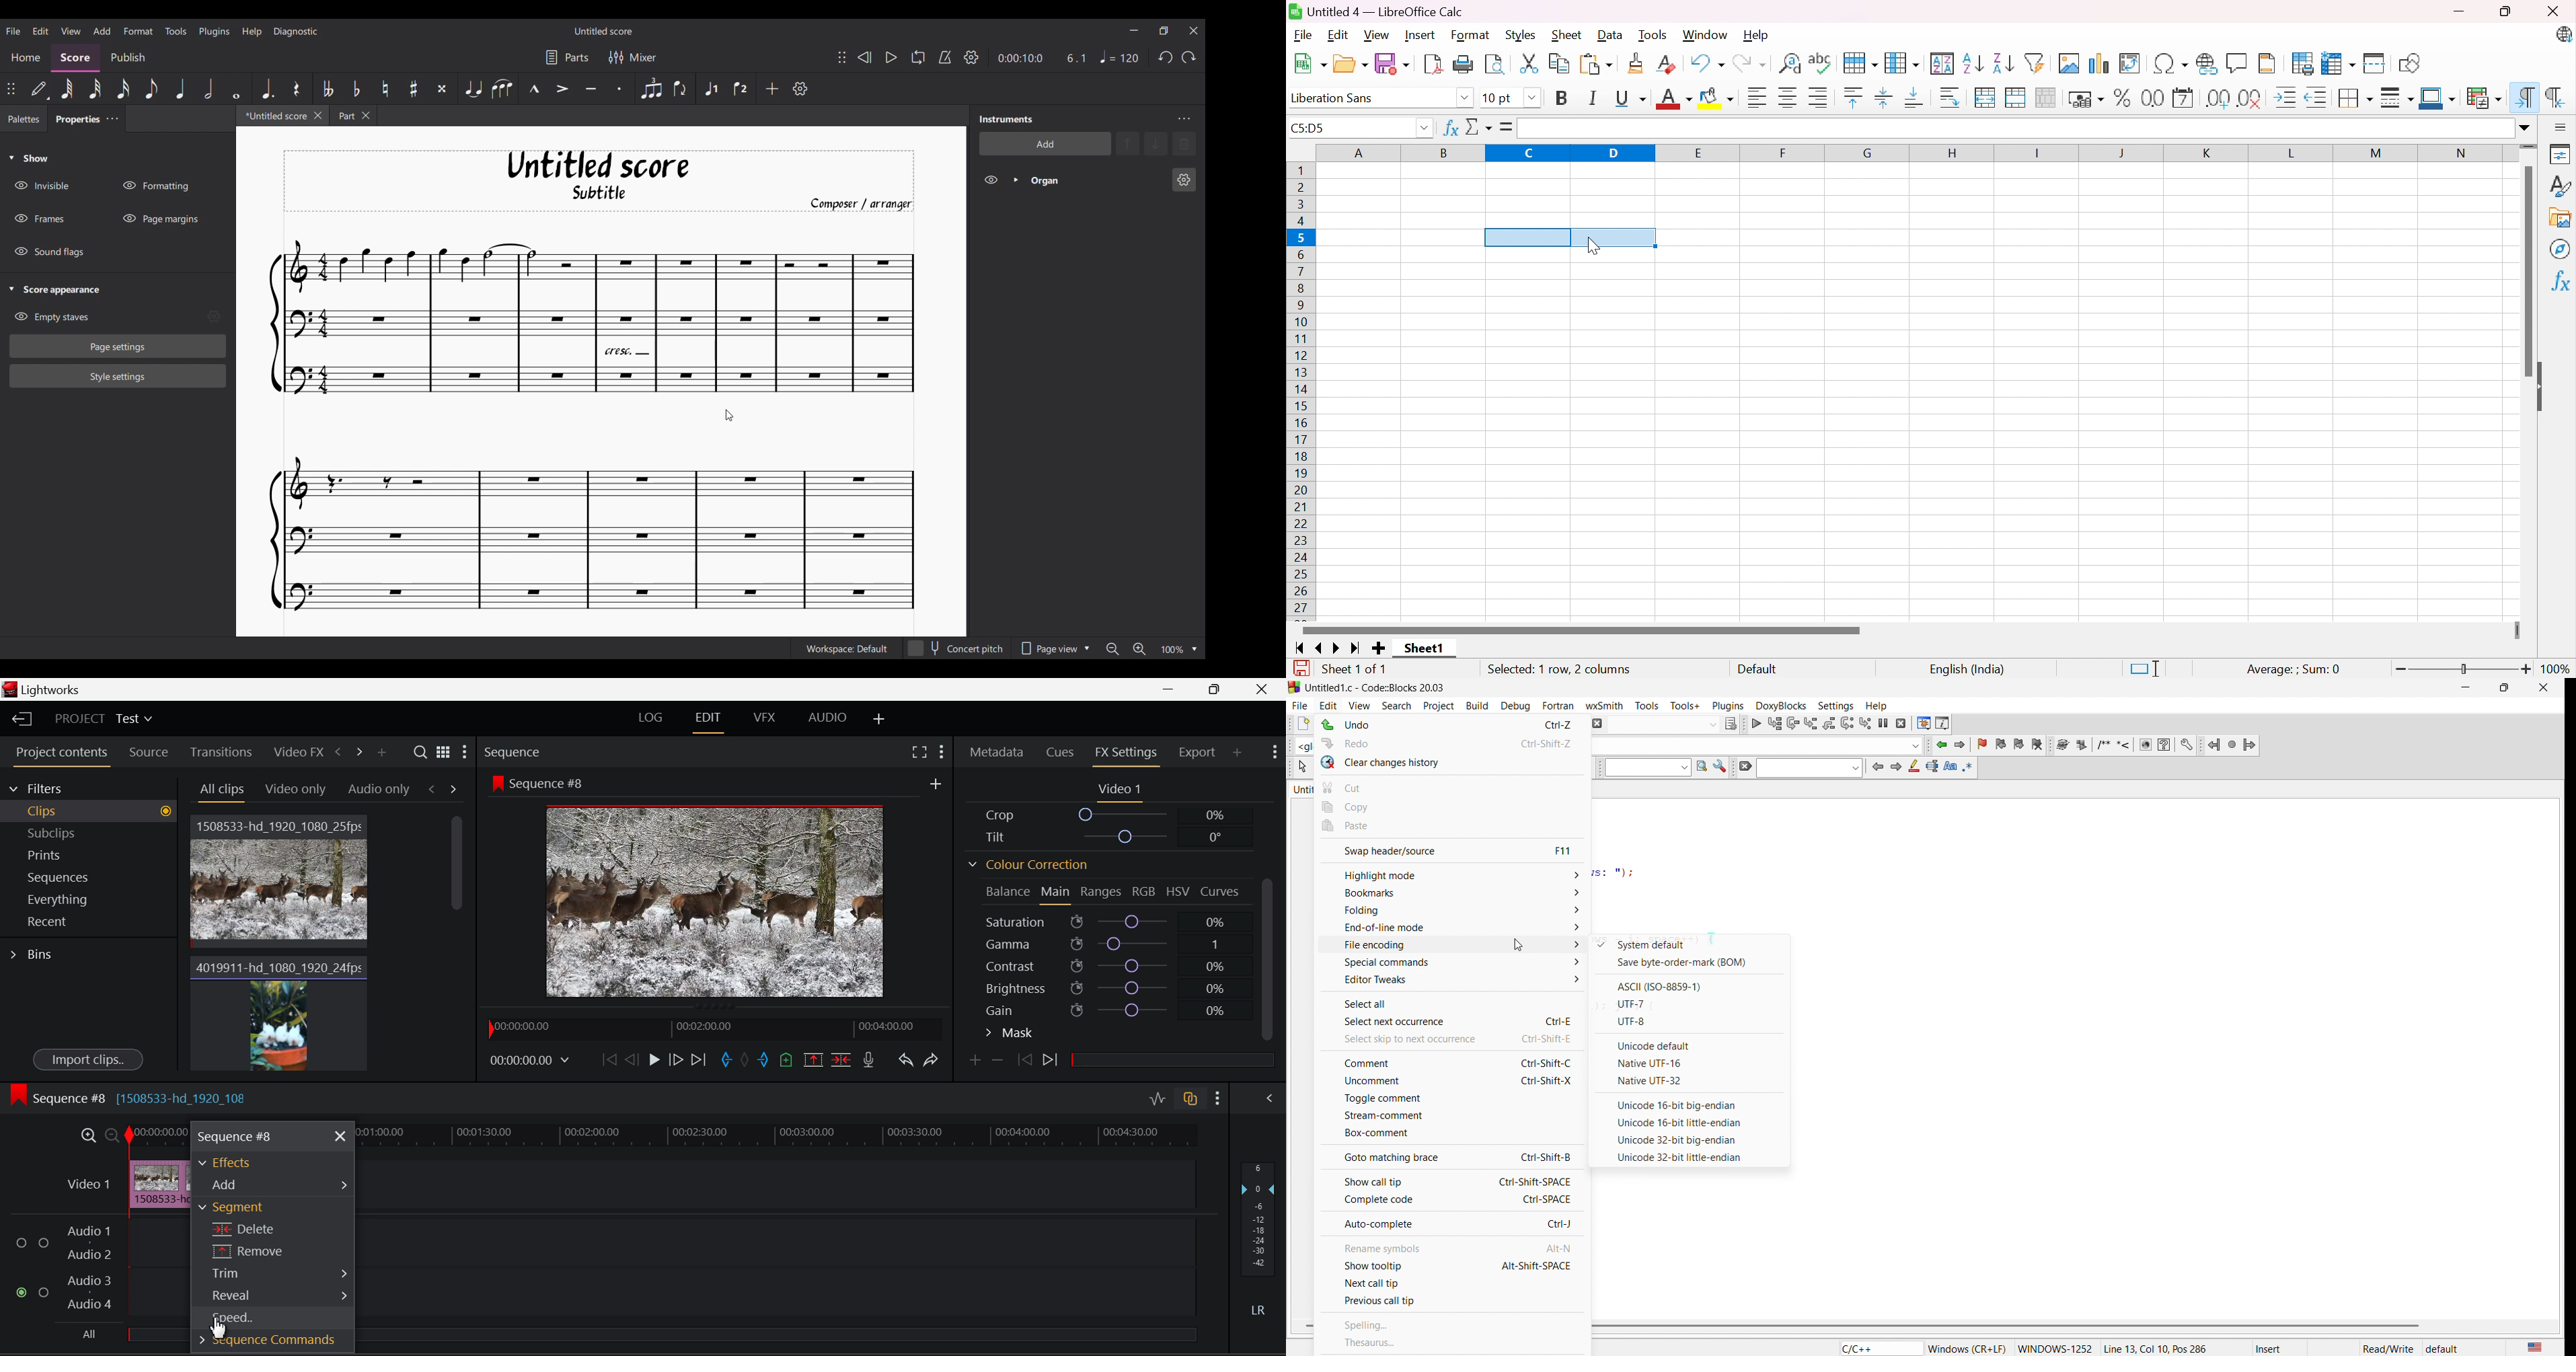  Describe the element at coordinates (1121, 791) in the screenshot. I see `Video 1 Settings` at that location.